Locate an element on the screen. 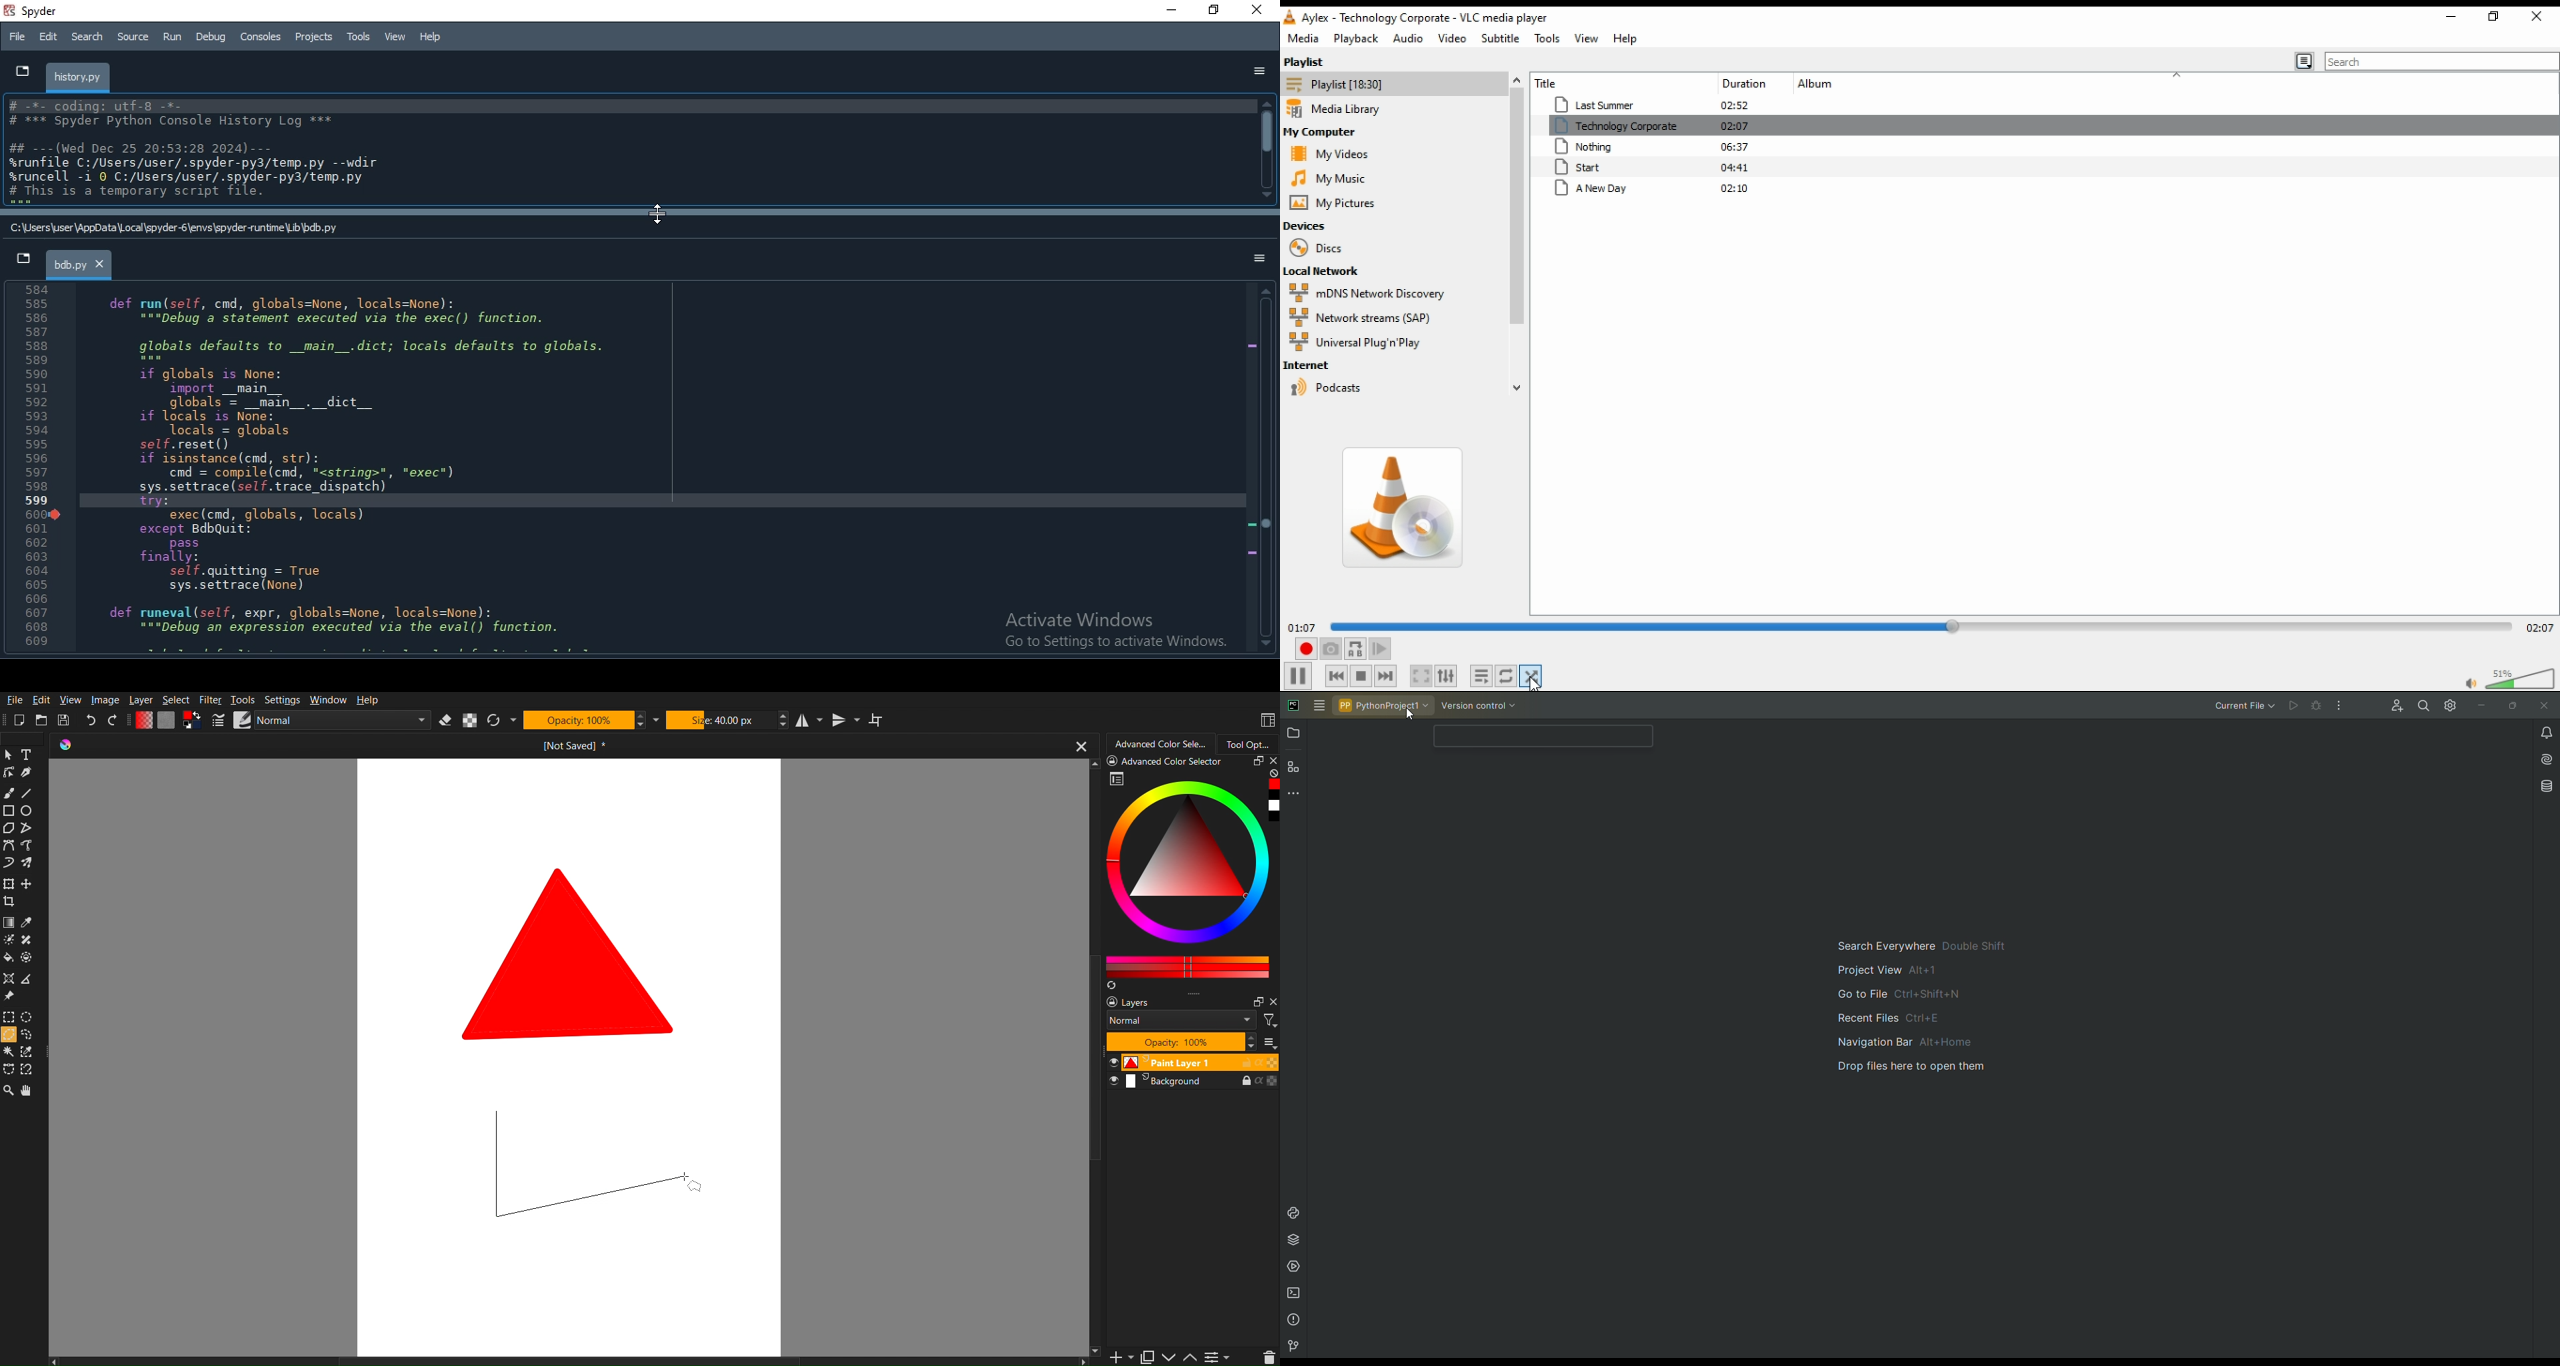 The image size is (2576, 1372). Cursor is located at coordinates (8, 1037).